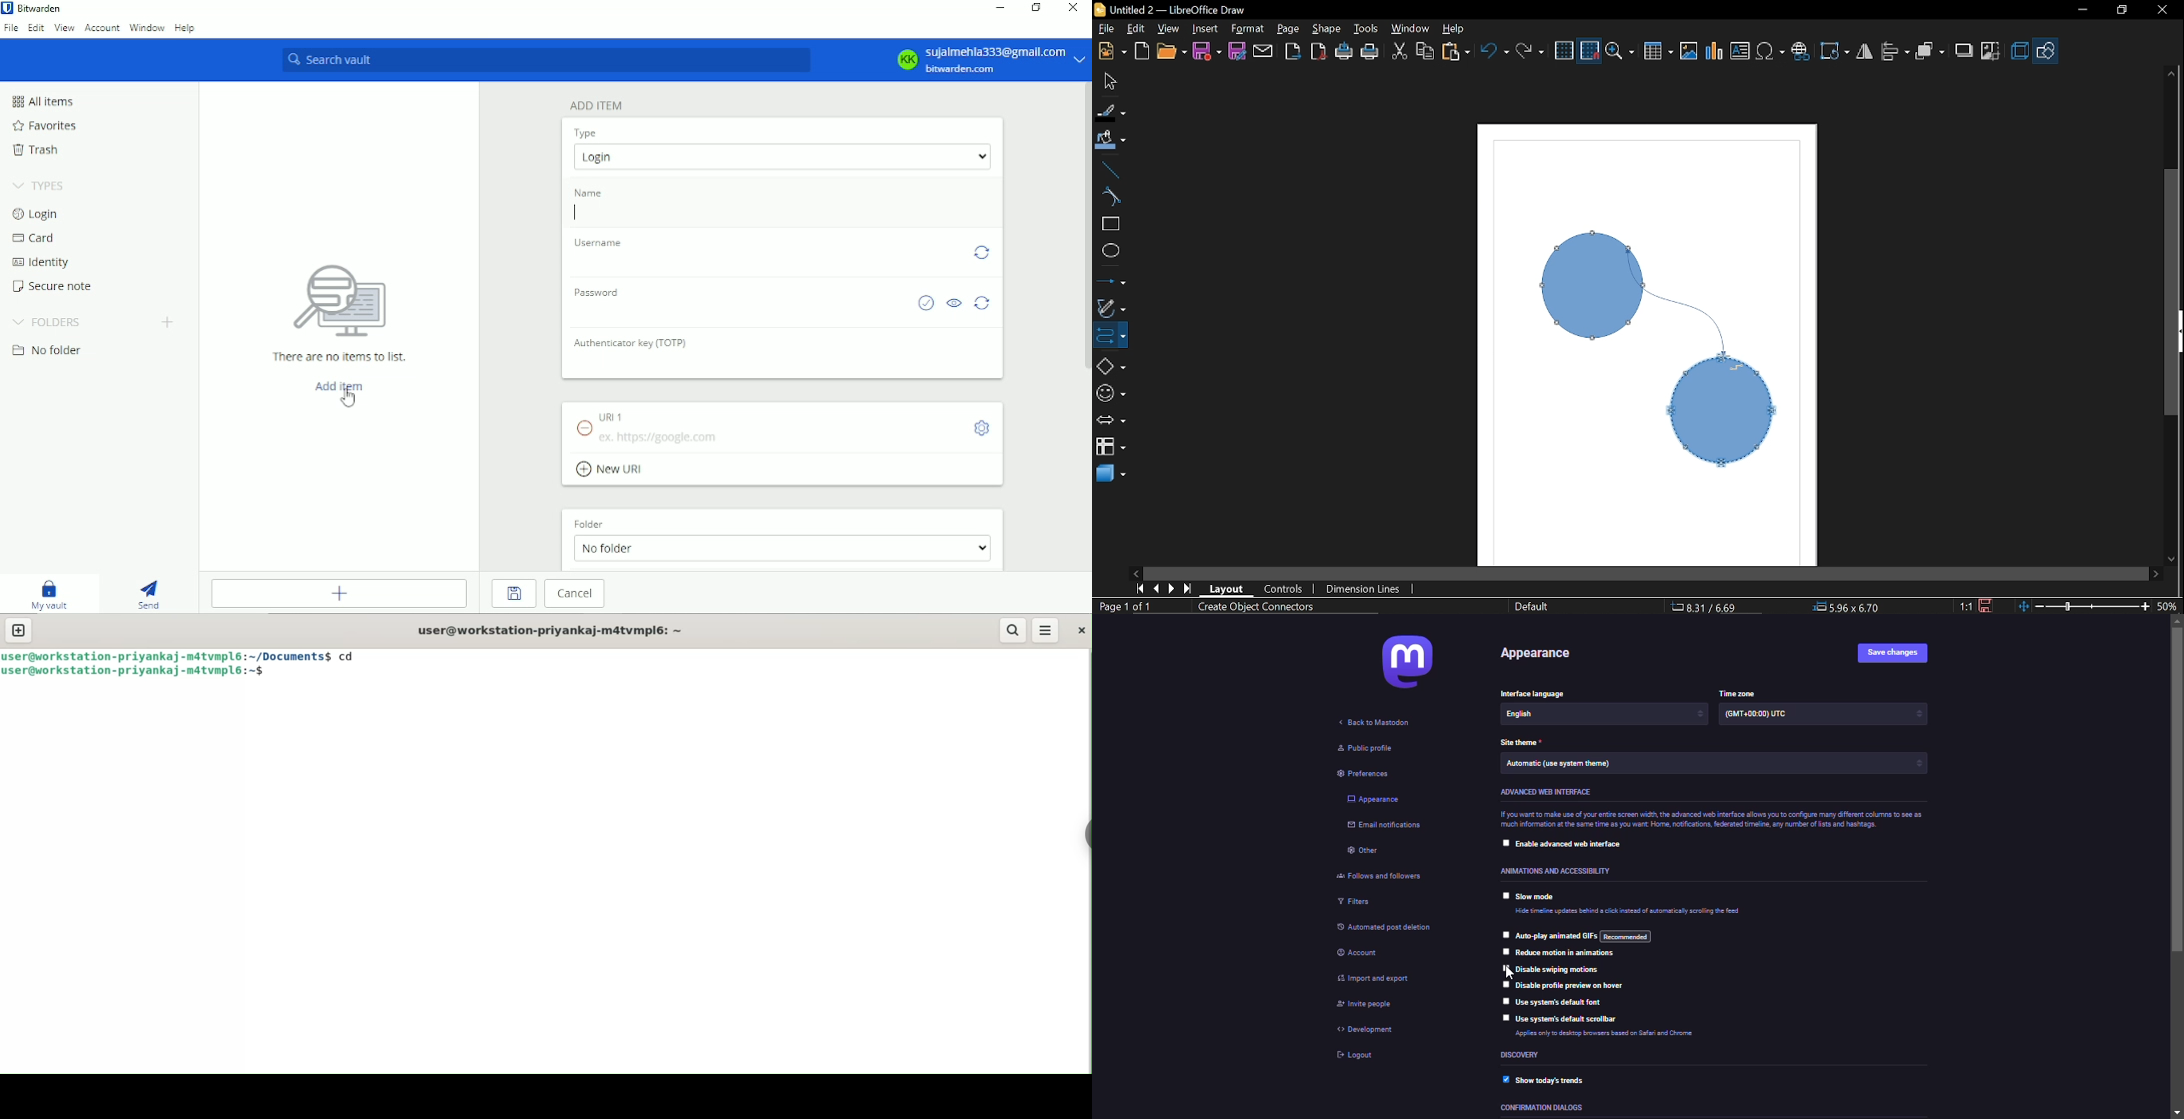  I want to click on Arrange, so click(1931, 52).